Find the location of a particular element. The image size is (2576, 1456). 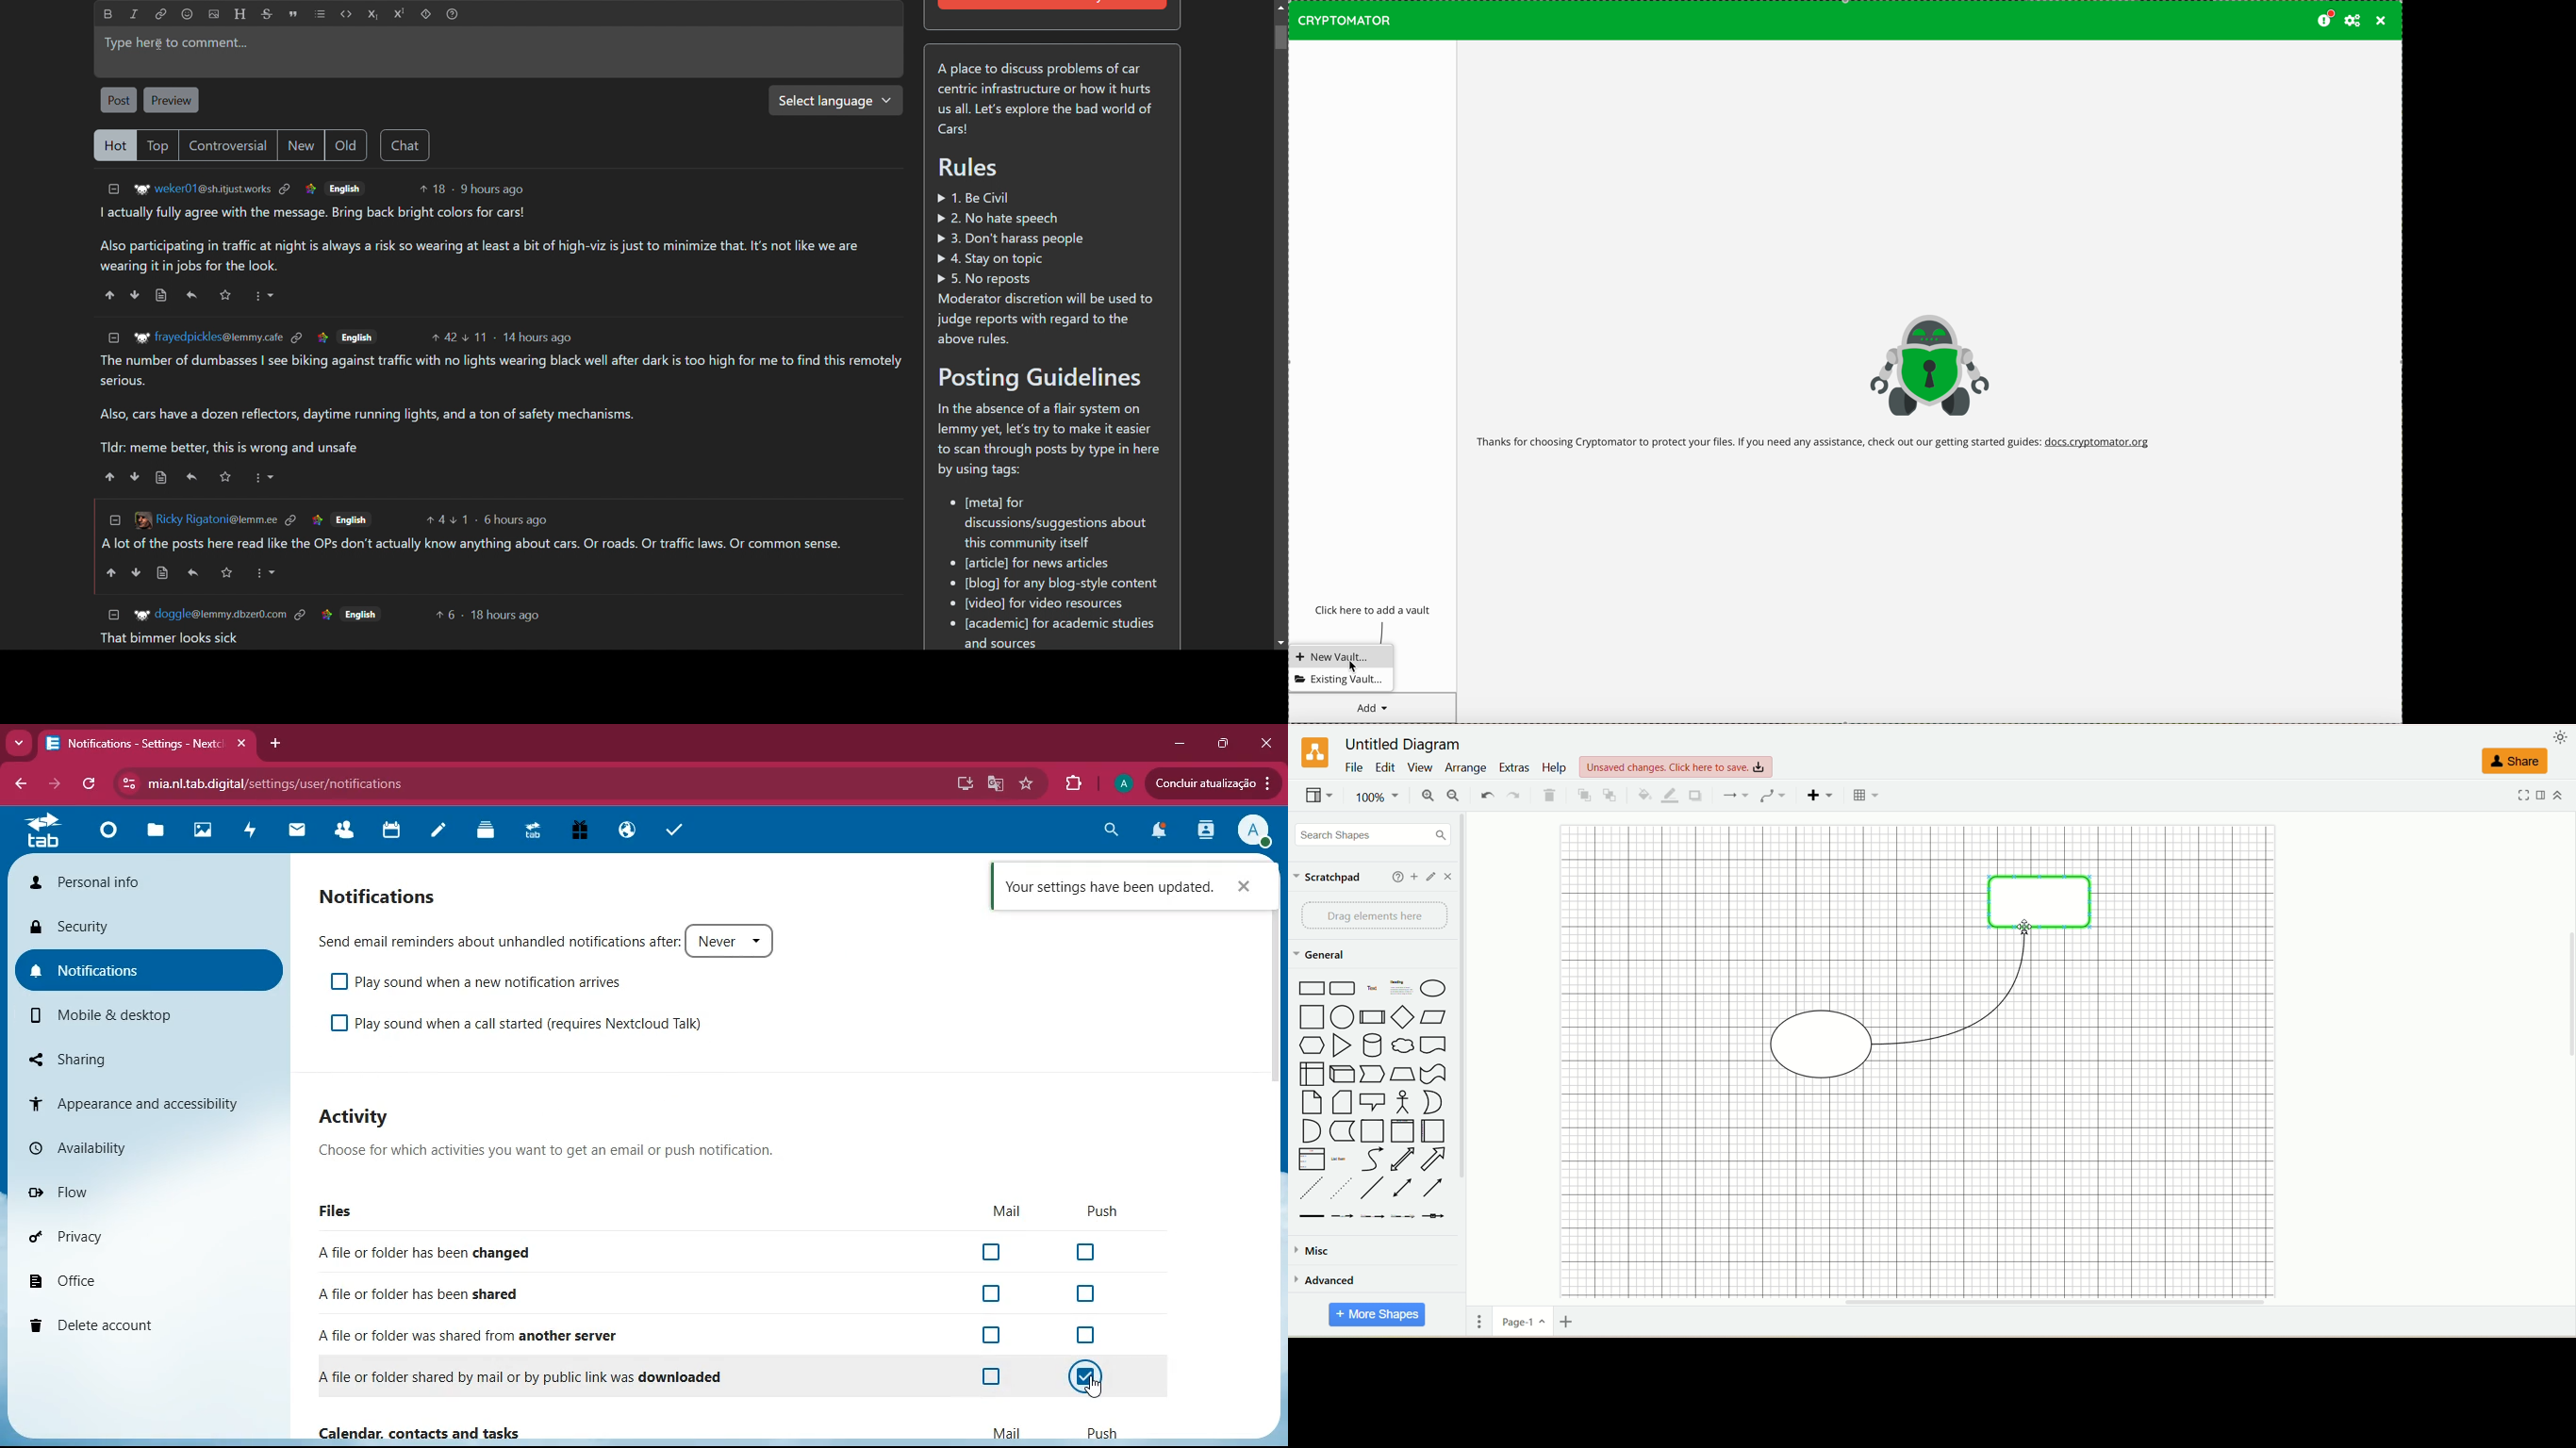

format is located at coordinates (2541, 795).